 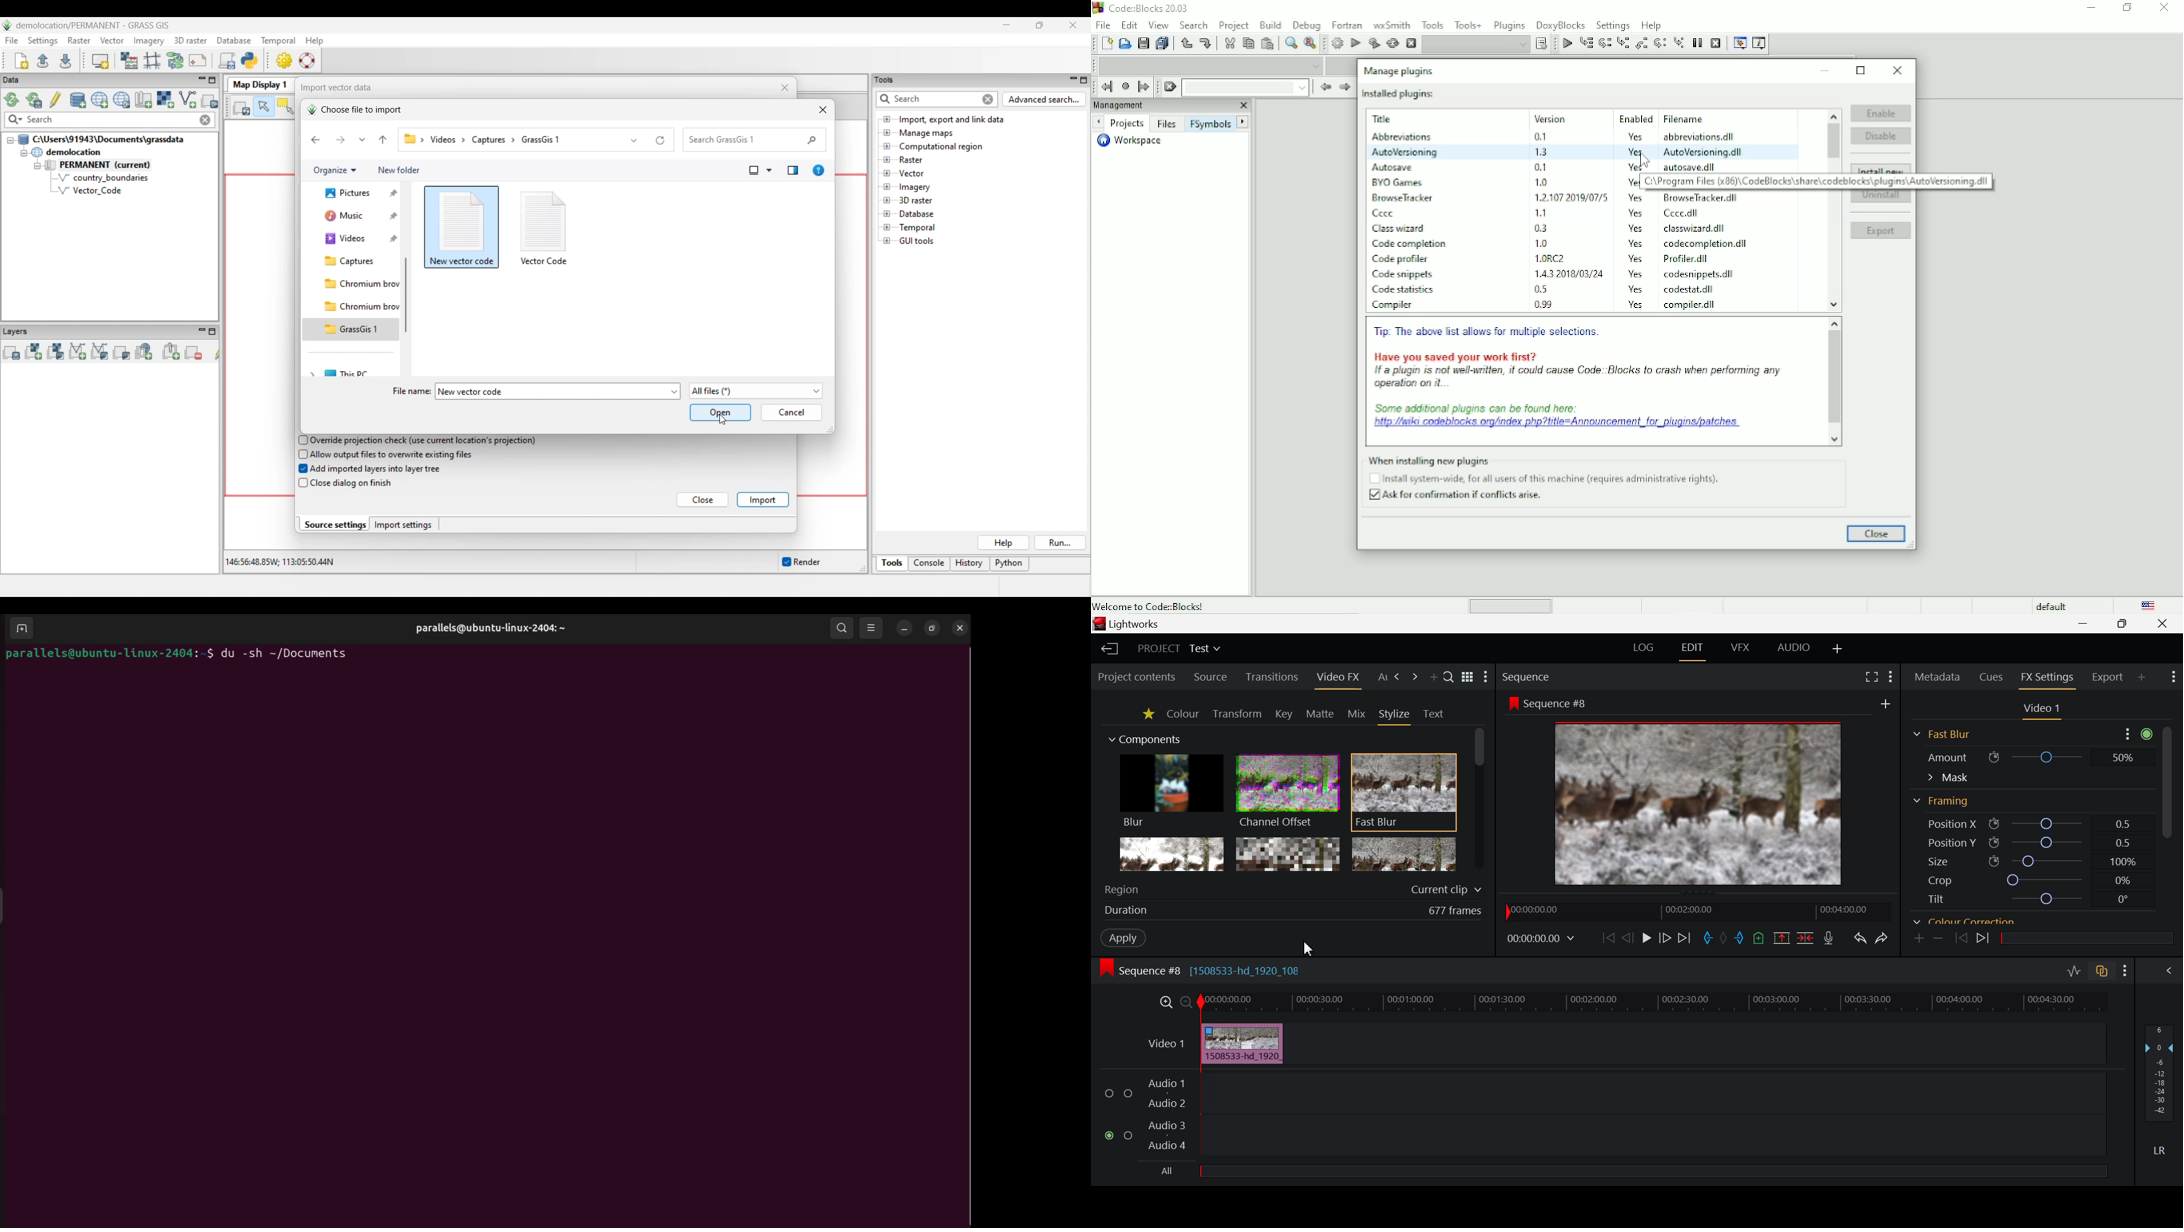 What do you see at coordinates (2169, 970) in the screenshot?
I see `Show Audio Mix` at bounding box center [2169, 970].